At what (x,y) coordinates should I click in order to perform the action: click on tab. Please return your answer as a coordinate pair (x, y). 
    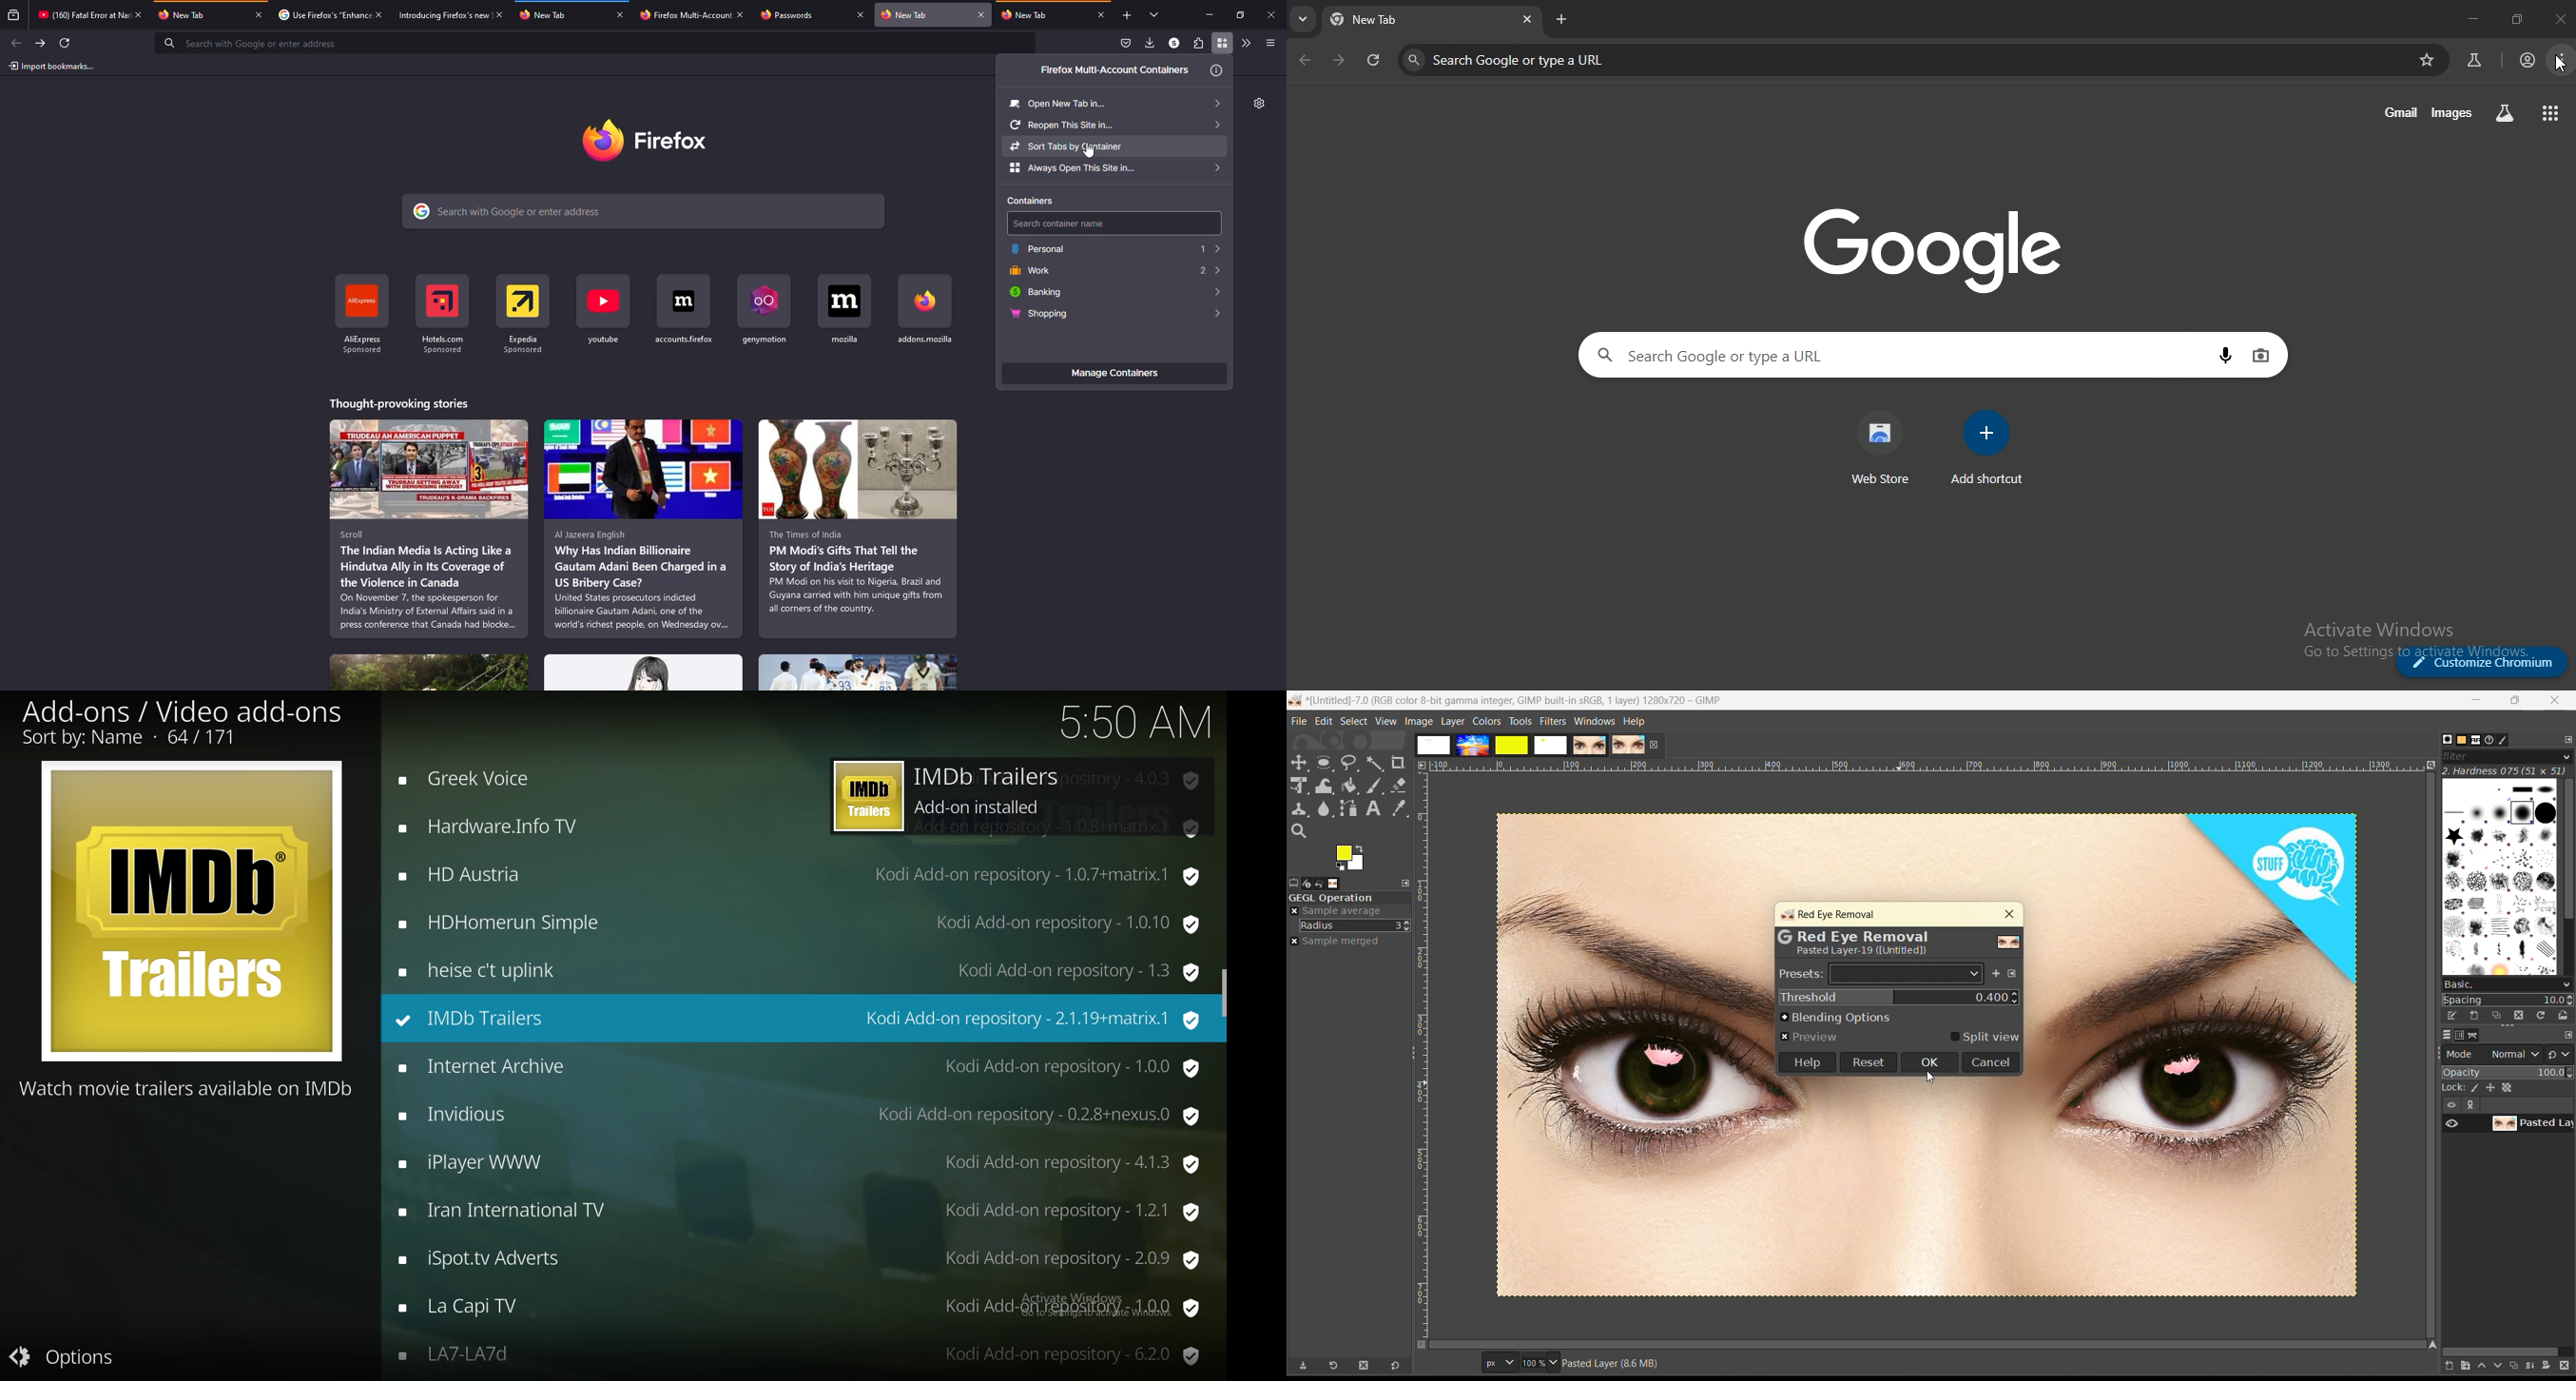
    Looking at the image, I should click on (200, 15).